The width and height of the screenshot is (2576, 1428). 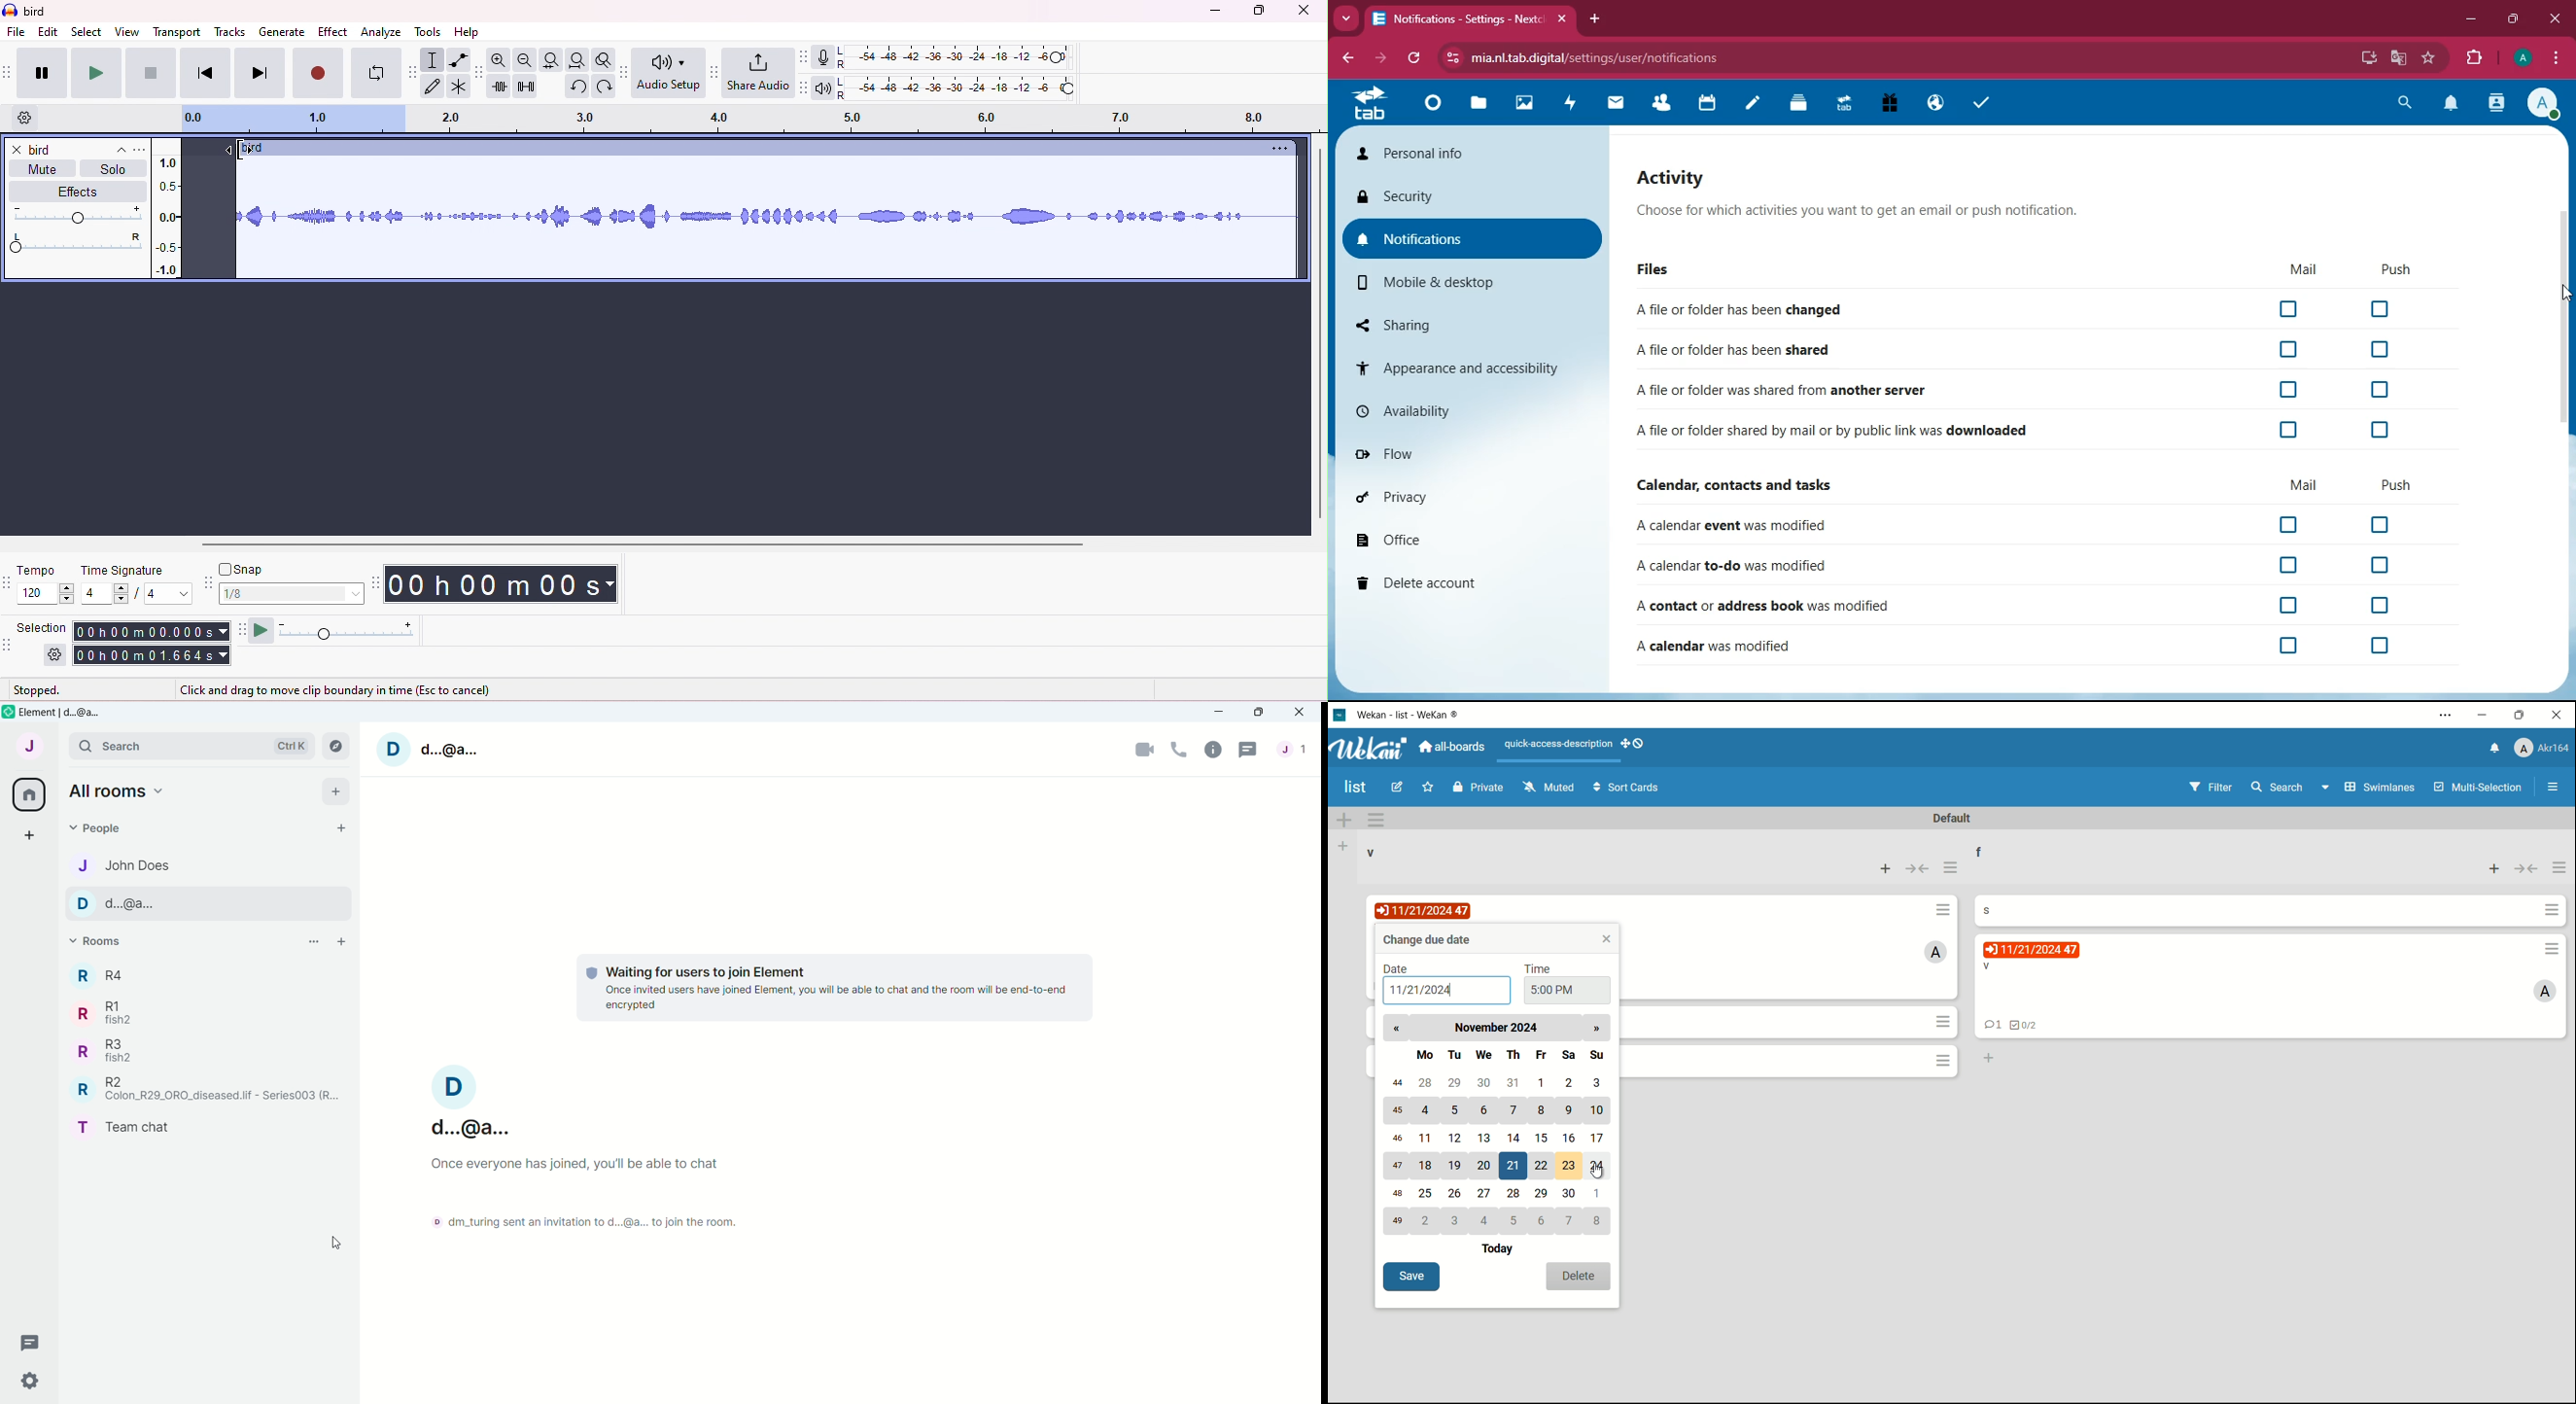 I want to click on Threads, so click(x=1248, y=749).